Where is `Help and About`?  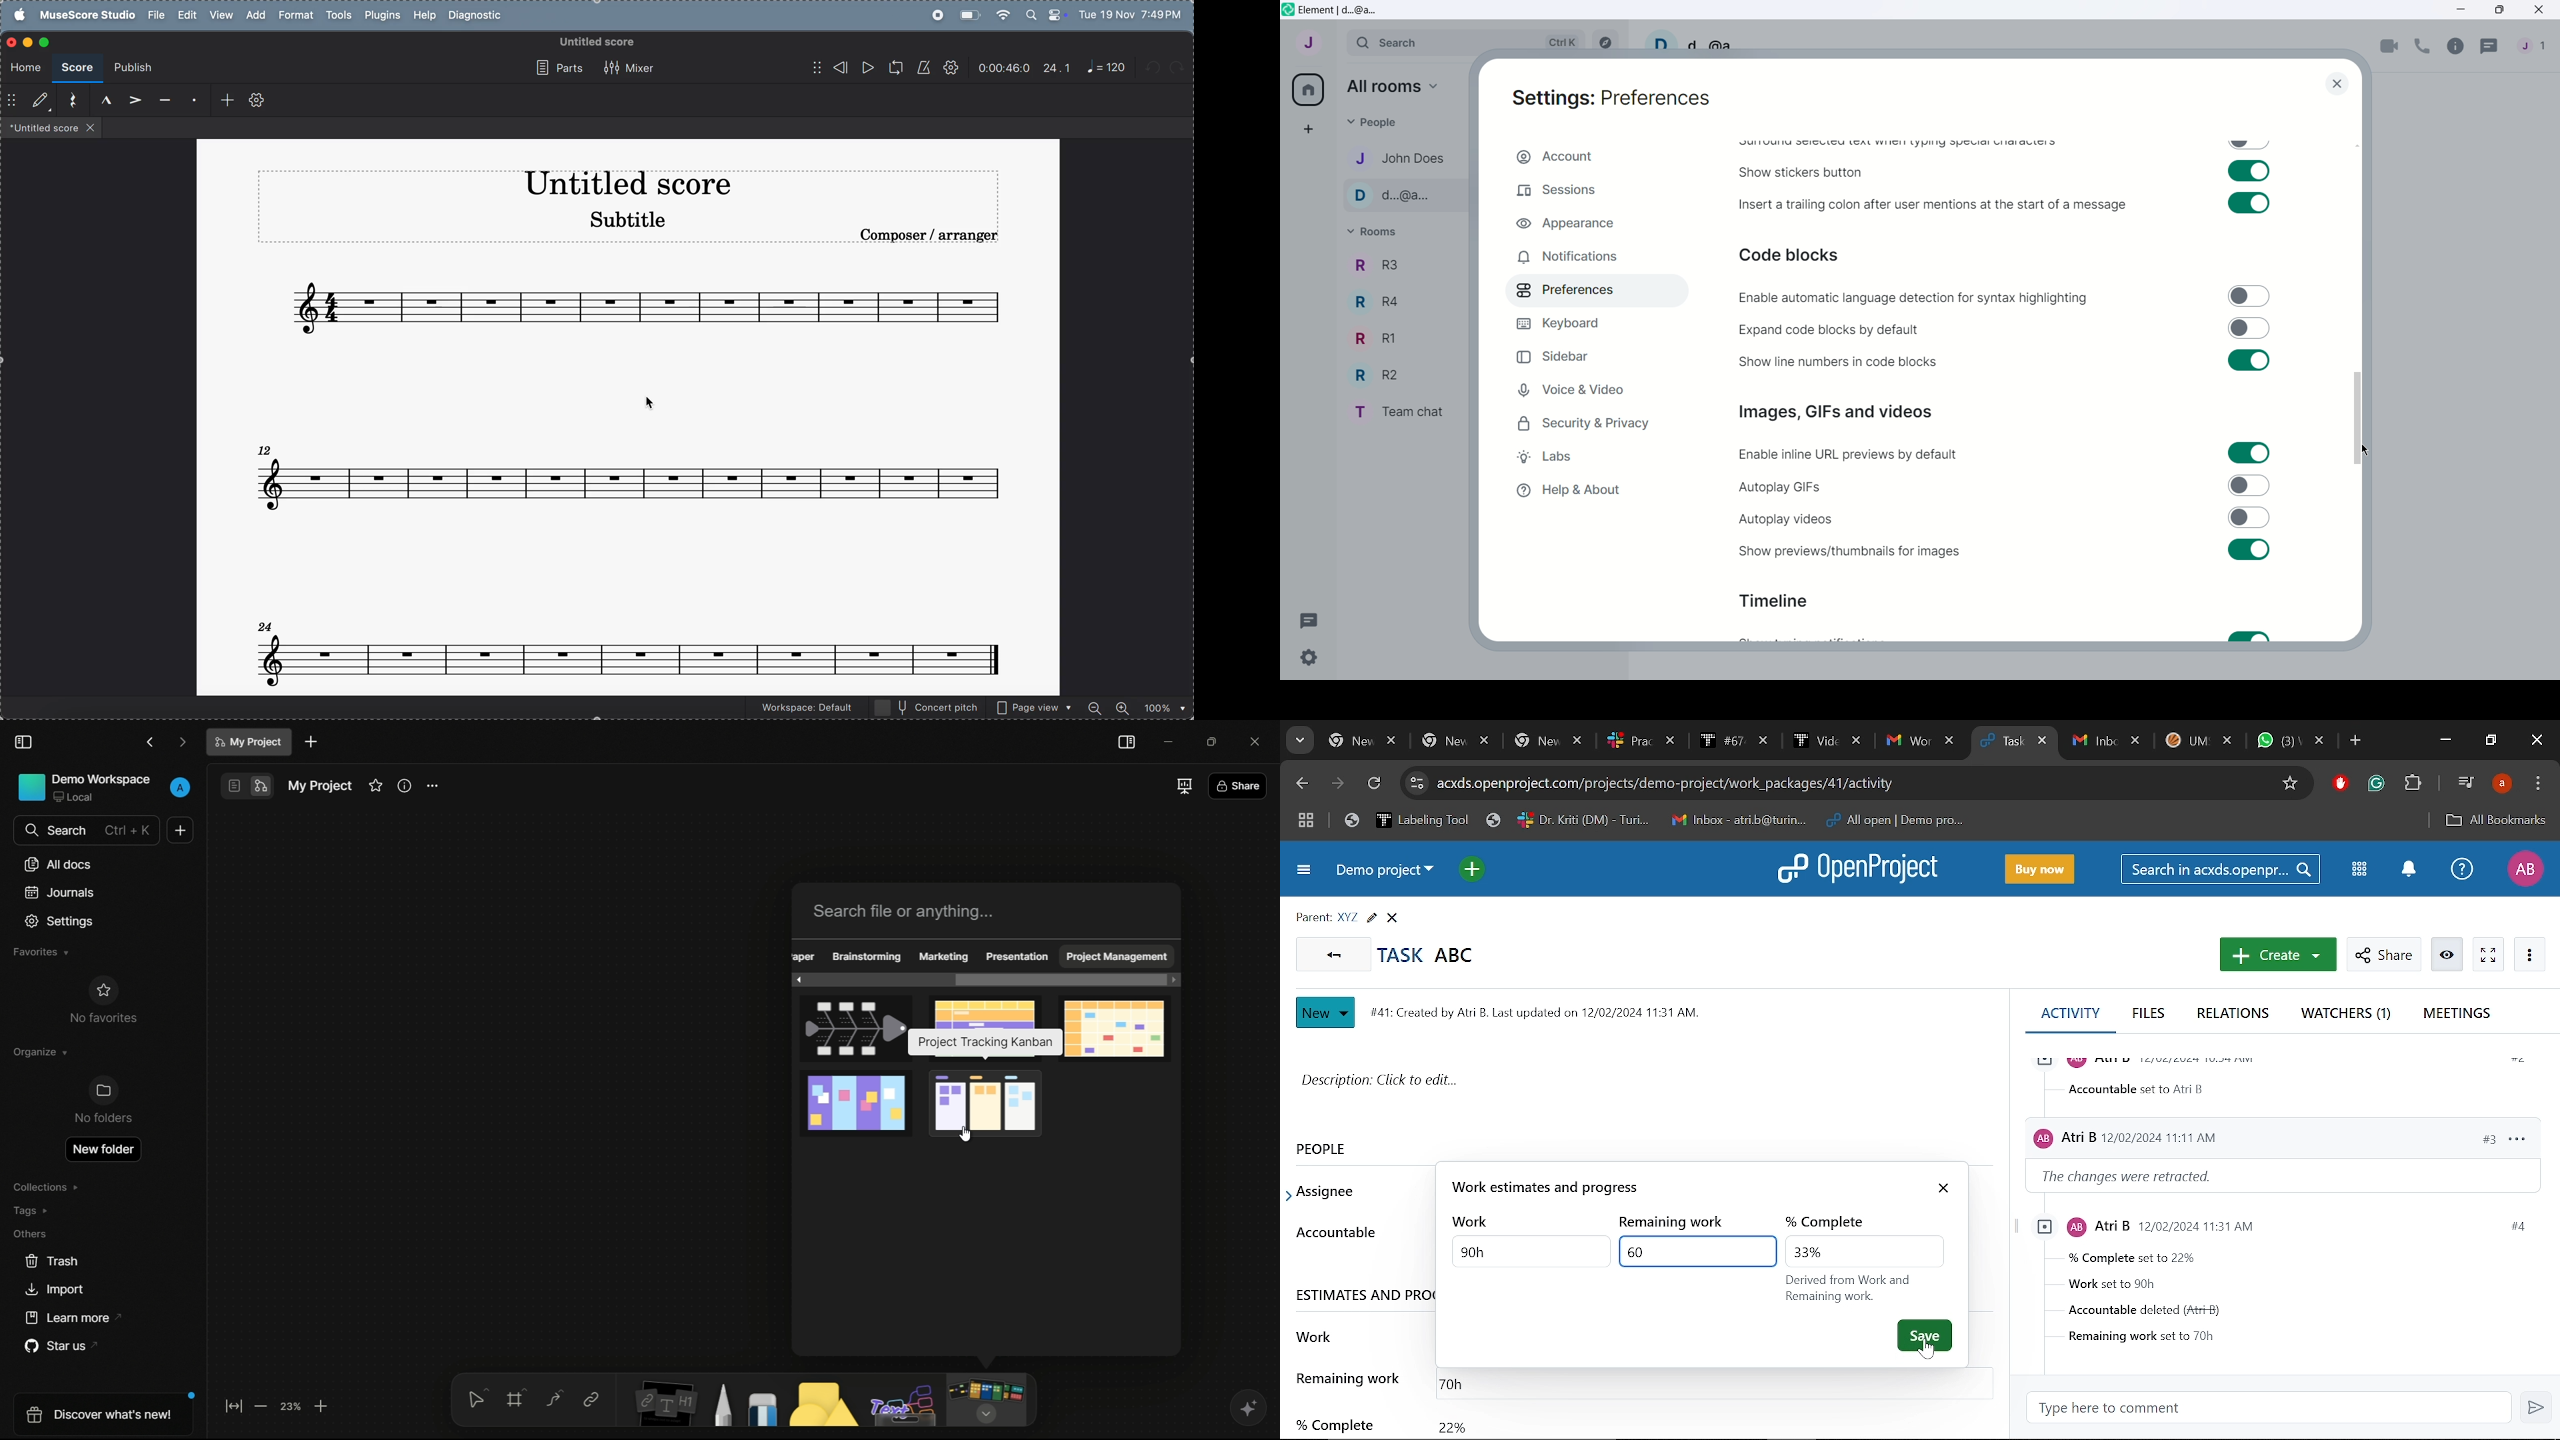
Help and About is located at coordinates (1574, 489).